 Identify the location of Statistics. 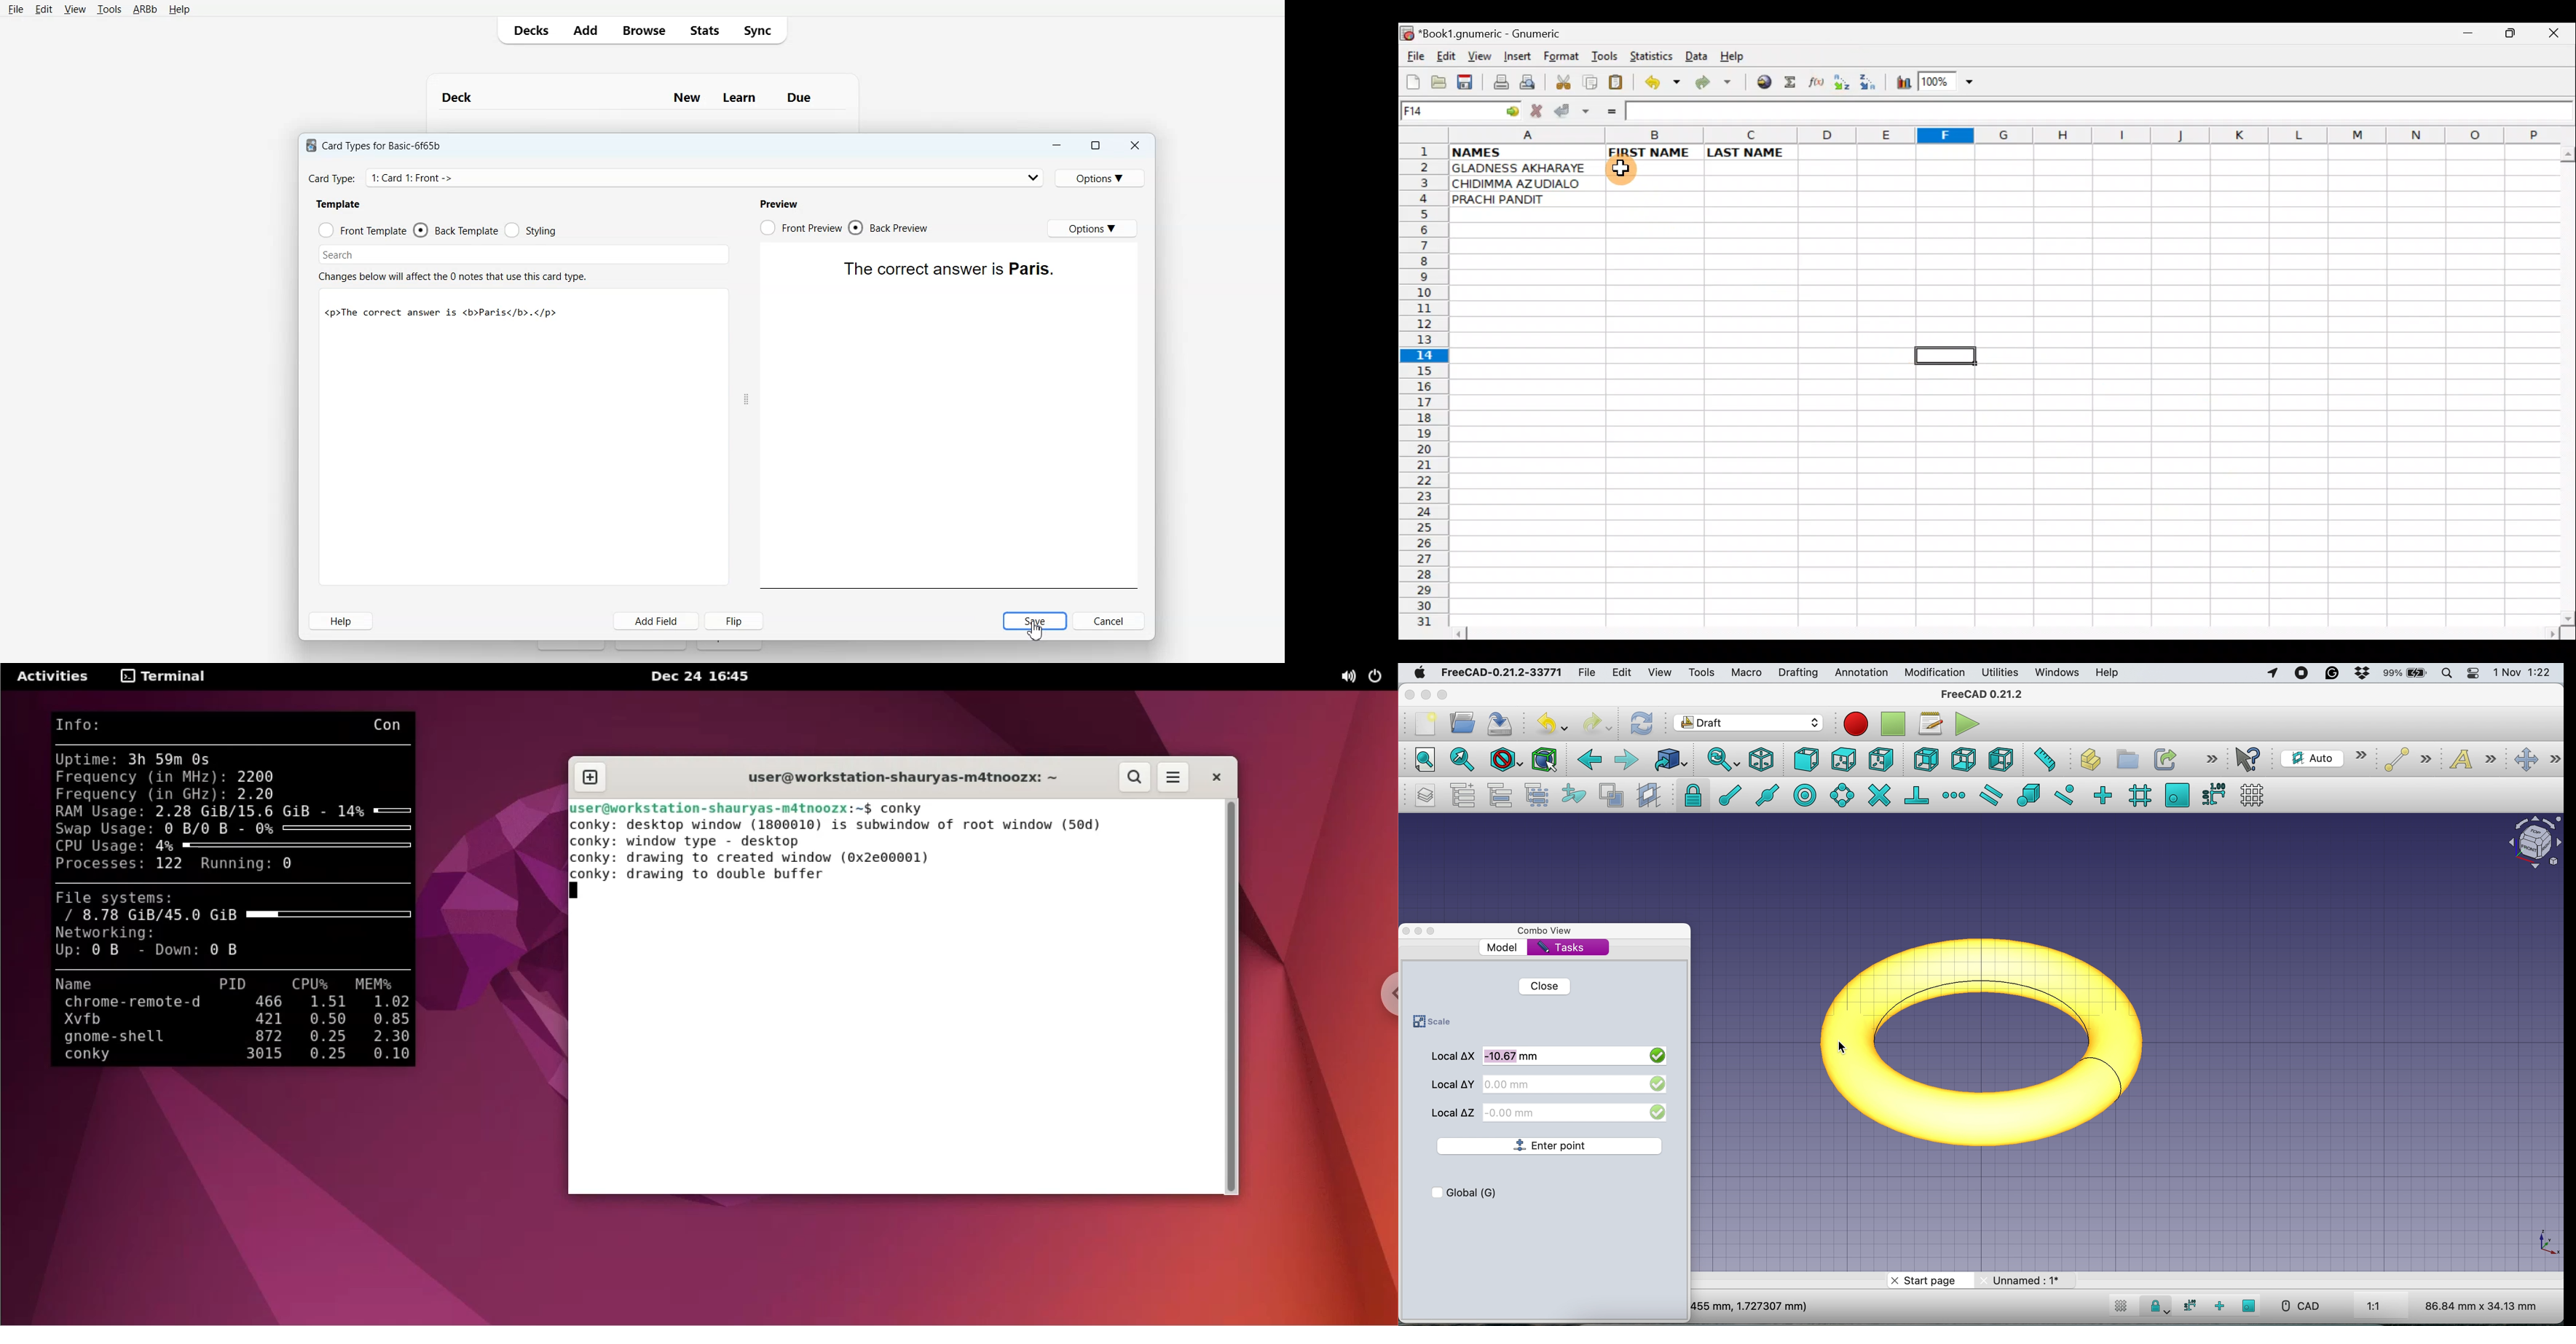
(1653, 55).